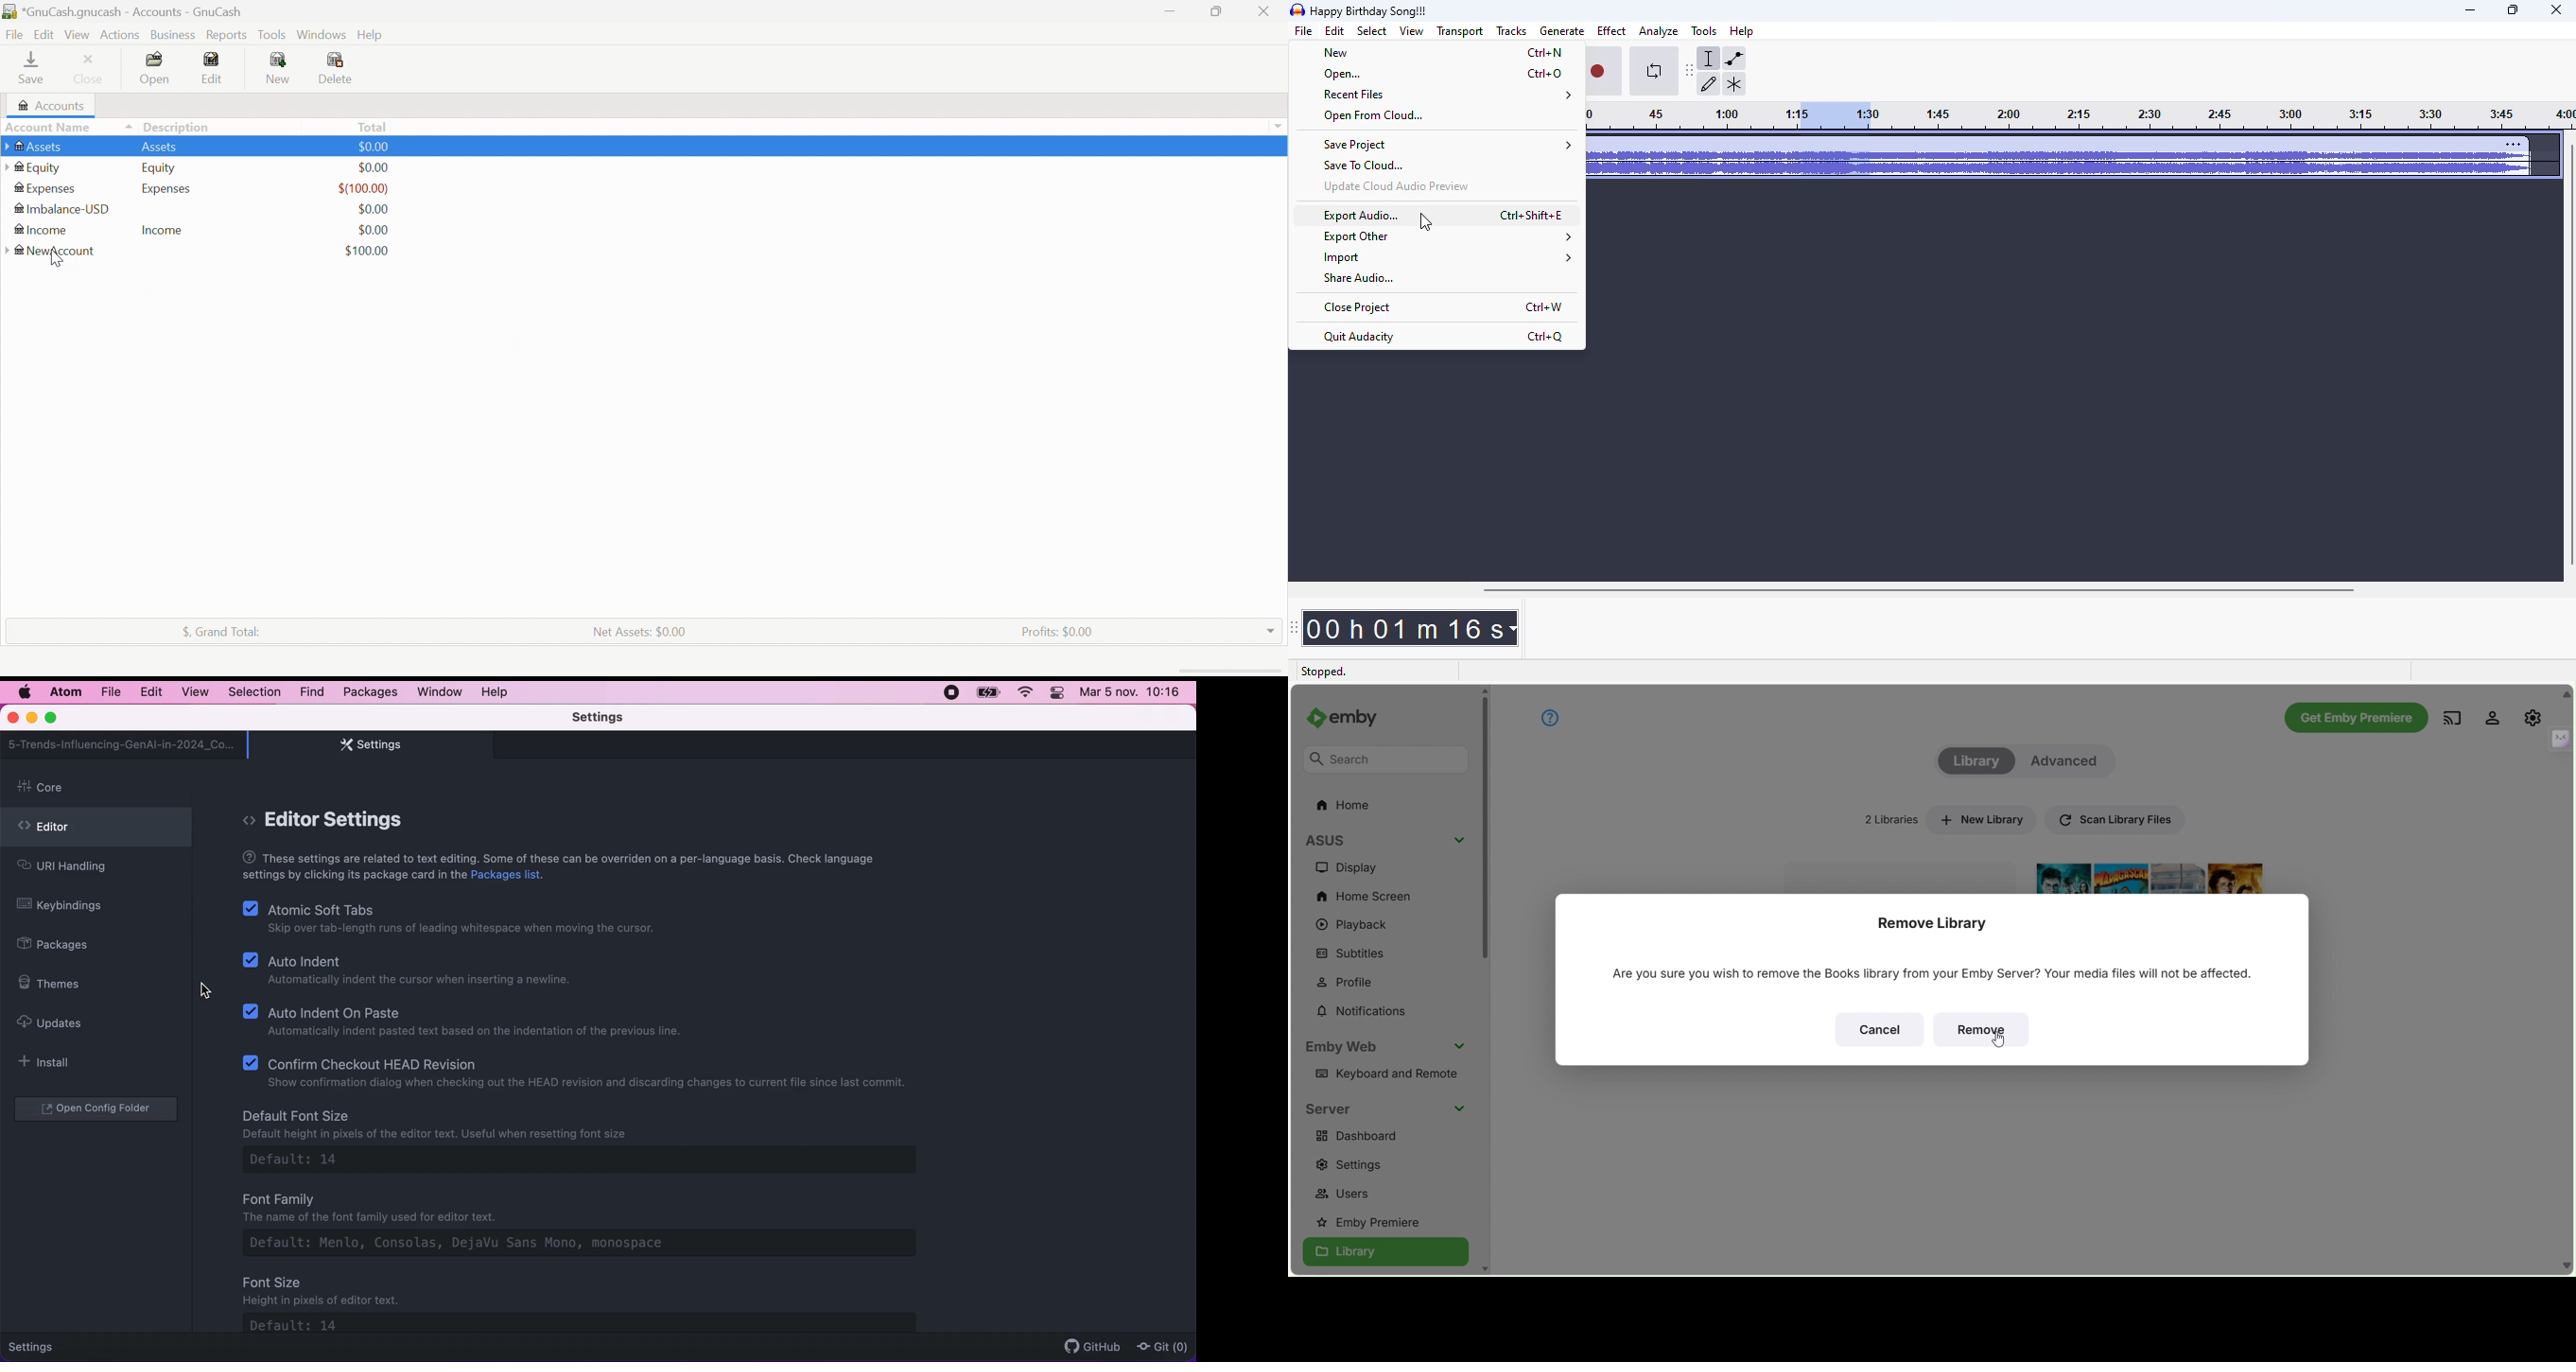  Describe the element at coordinates (133, 12) in the screenshot. I see `*GnuCash.gnucash - Accounts - GnuCash` at that location.